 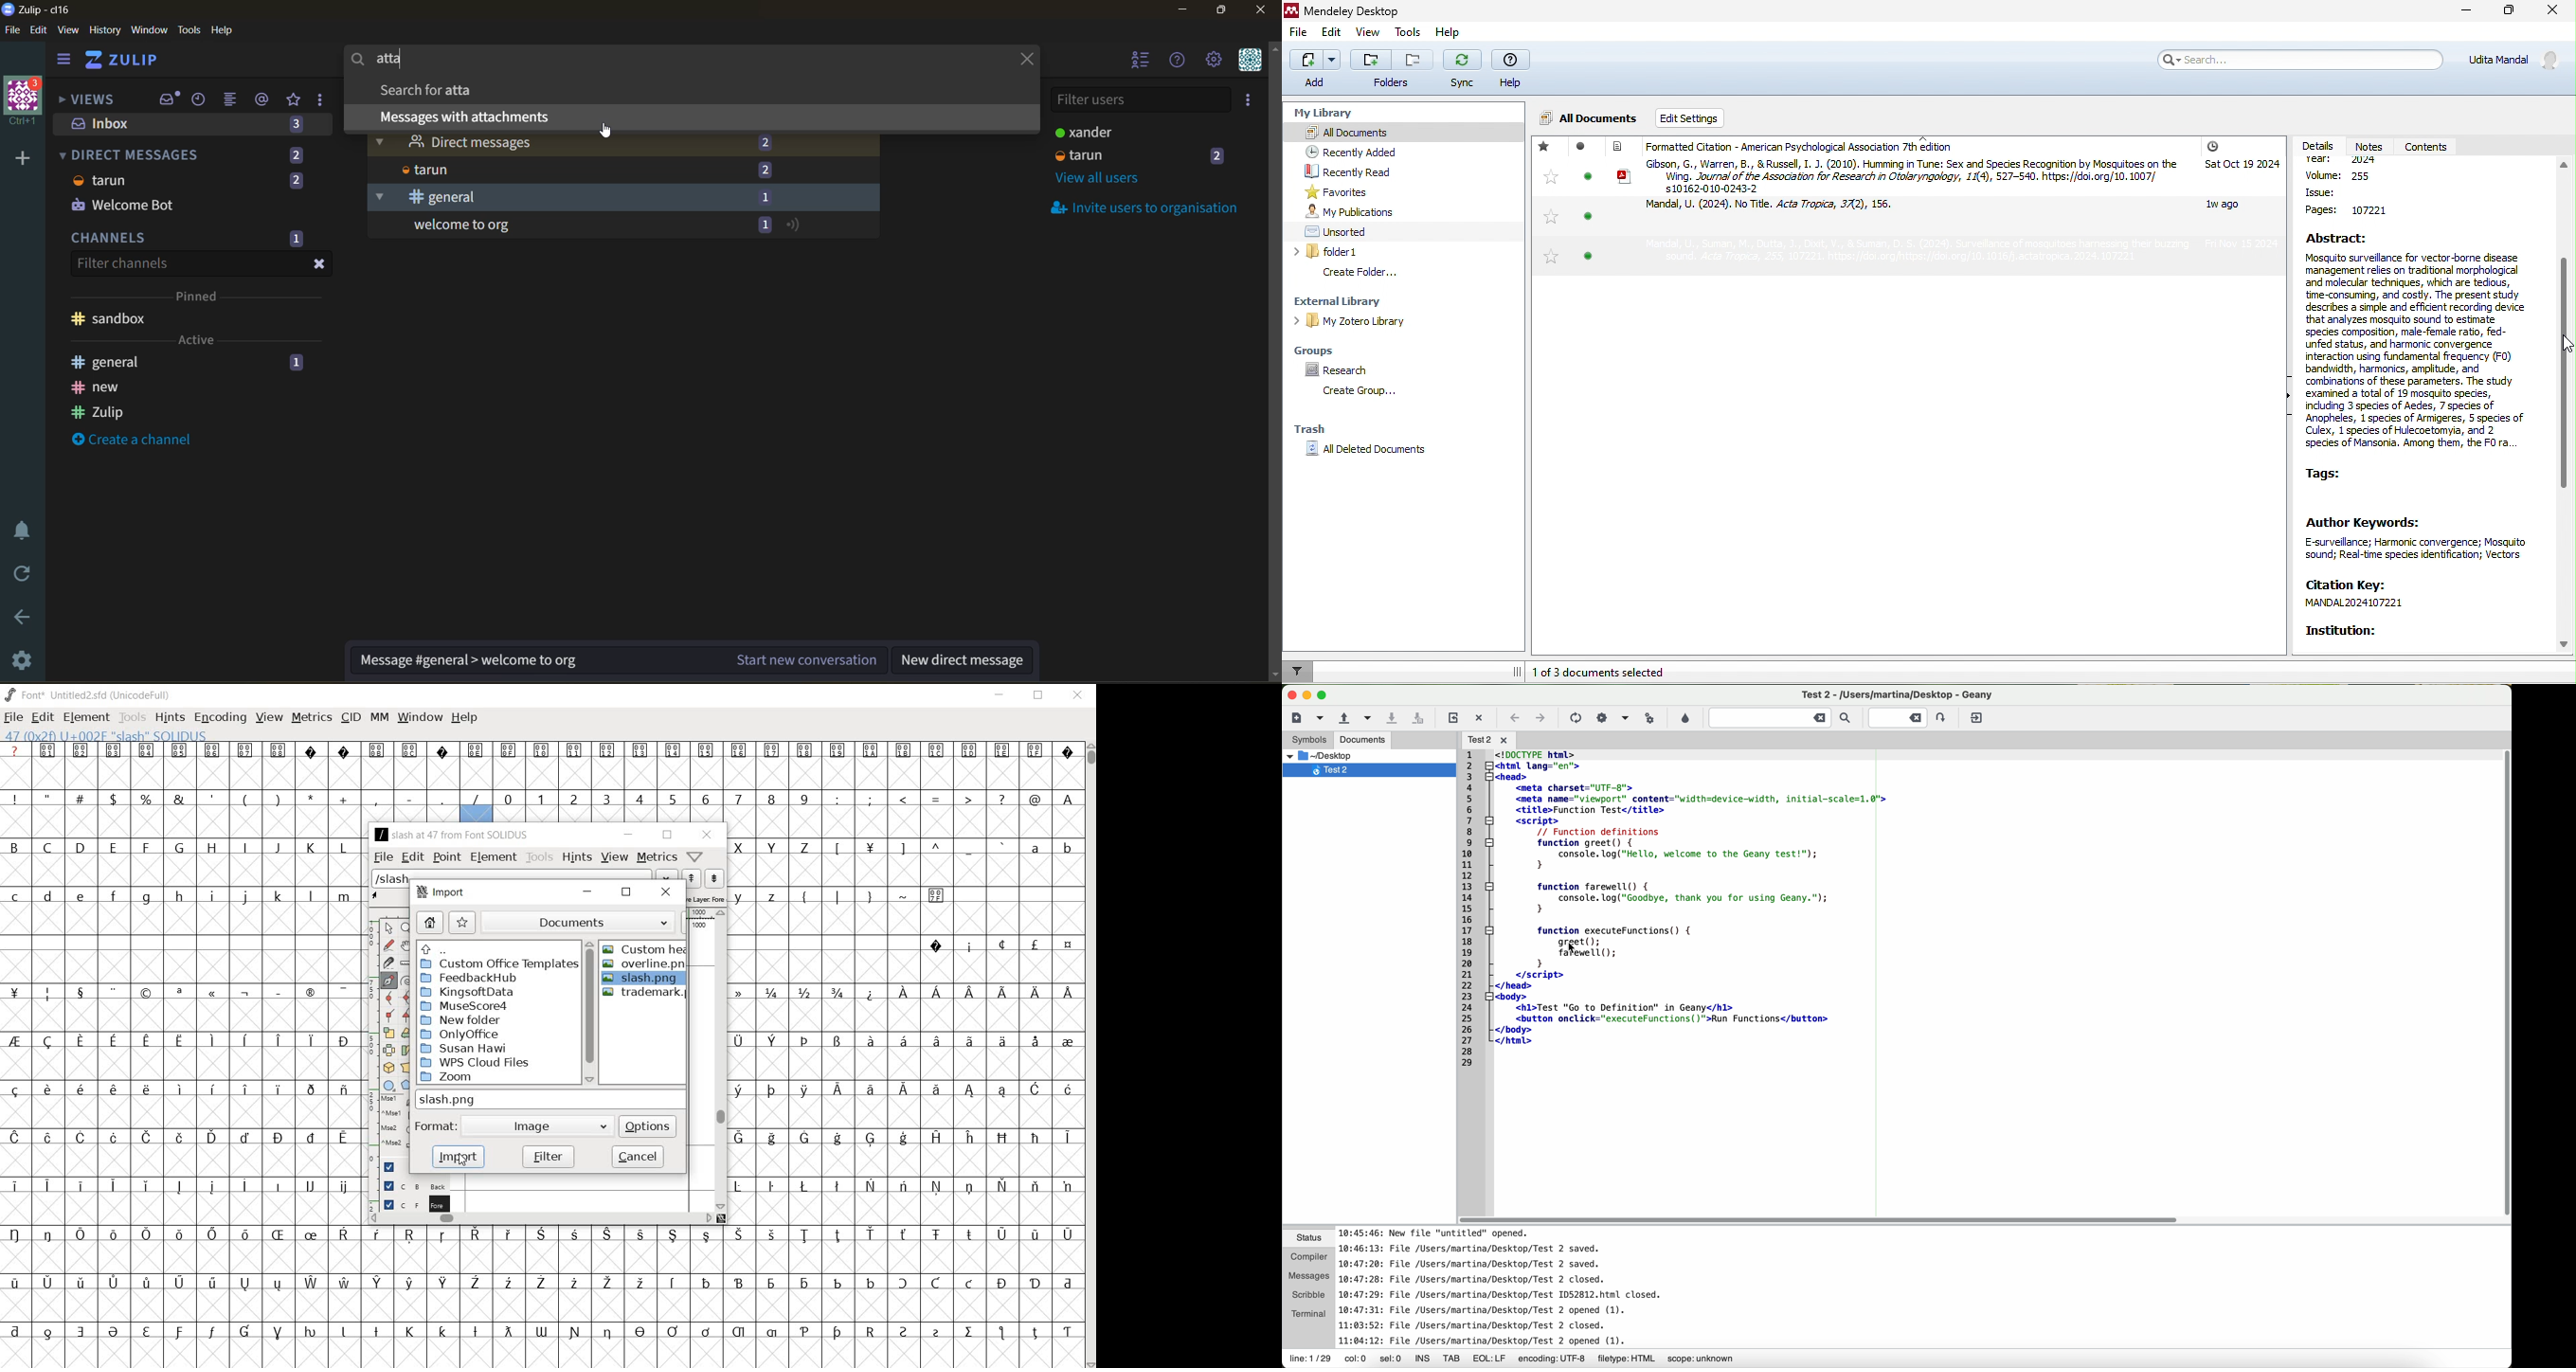 What do you see at coordinates (540, 750) in the screenshot?
I see `special symbols` at bounding box center [540, 750].